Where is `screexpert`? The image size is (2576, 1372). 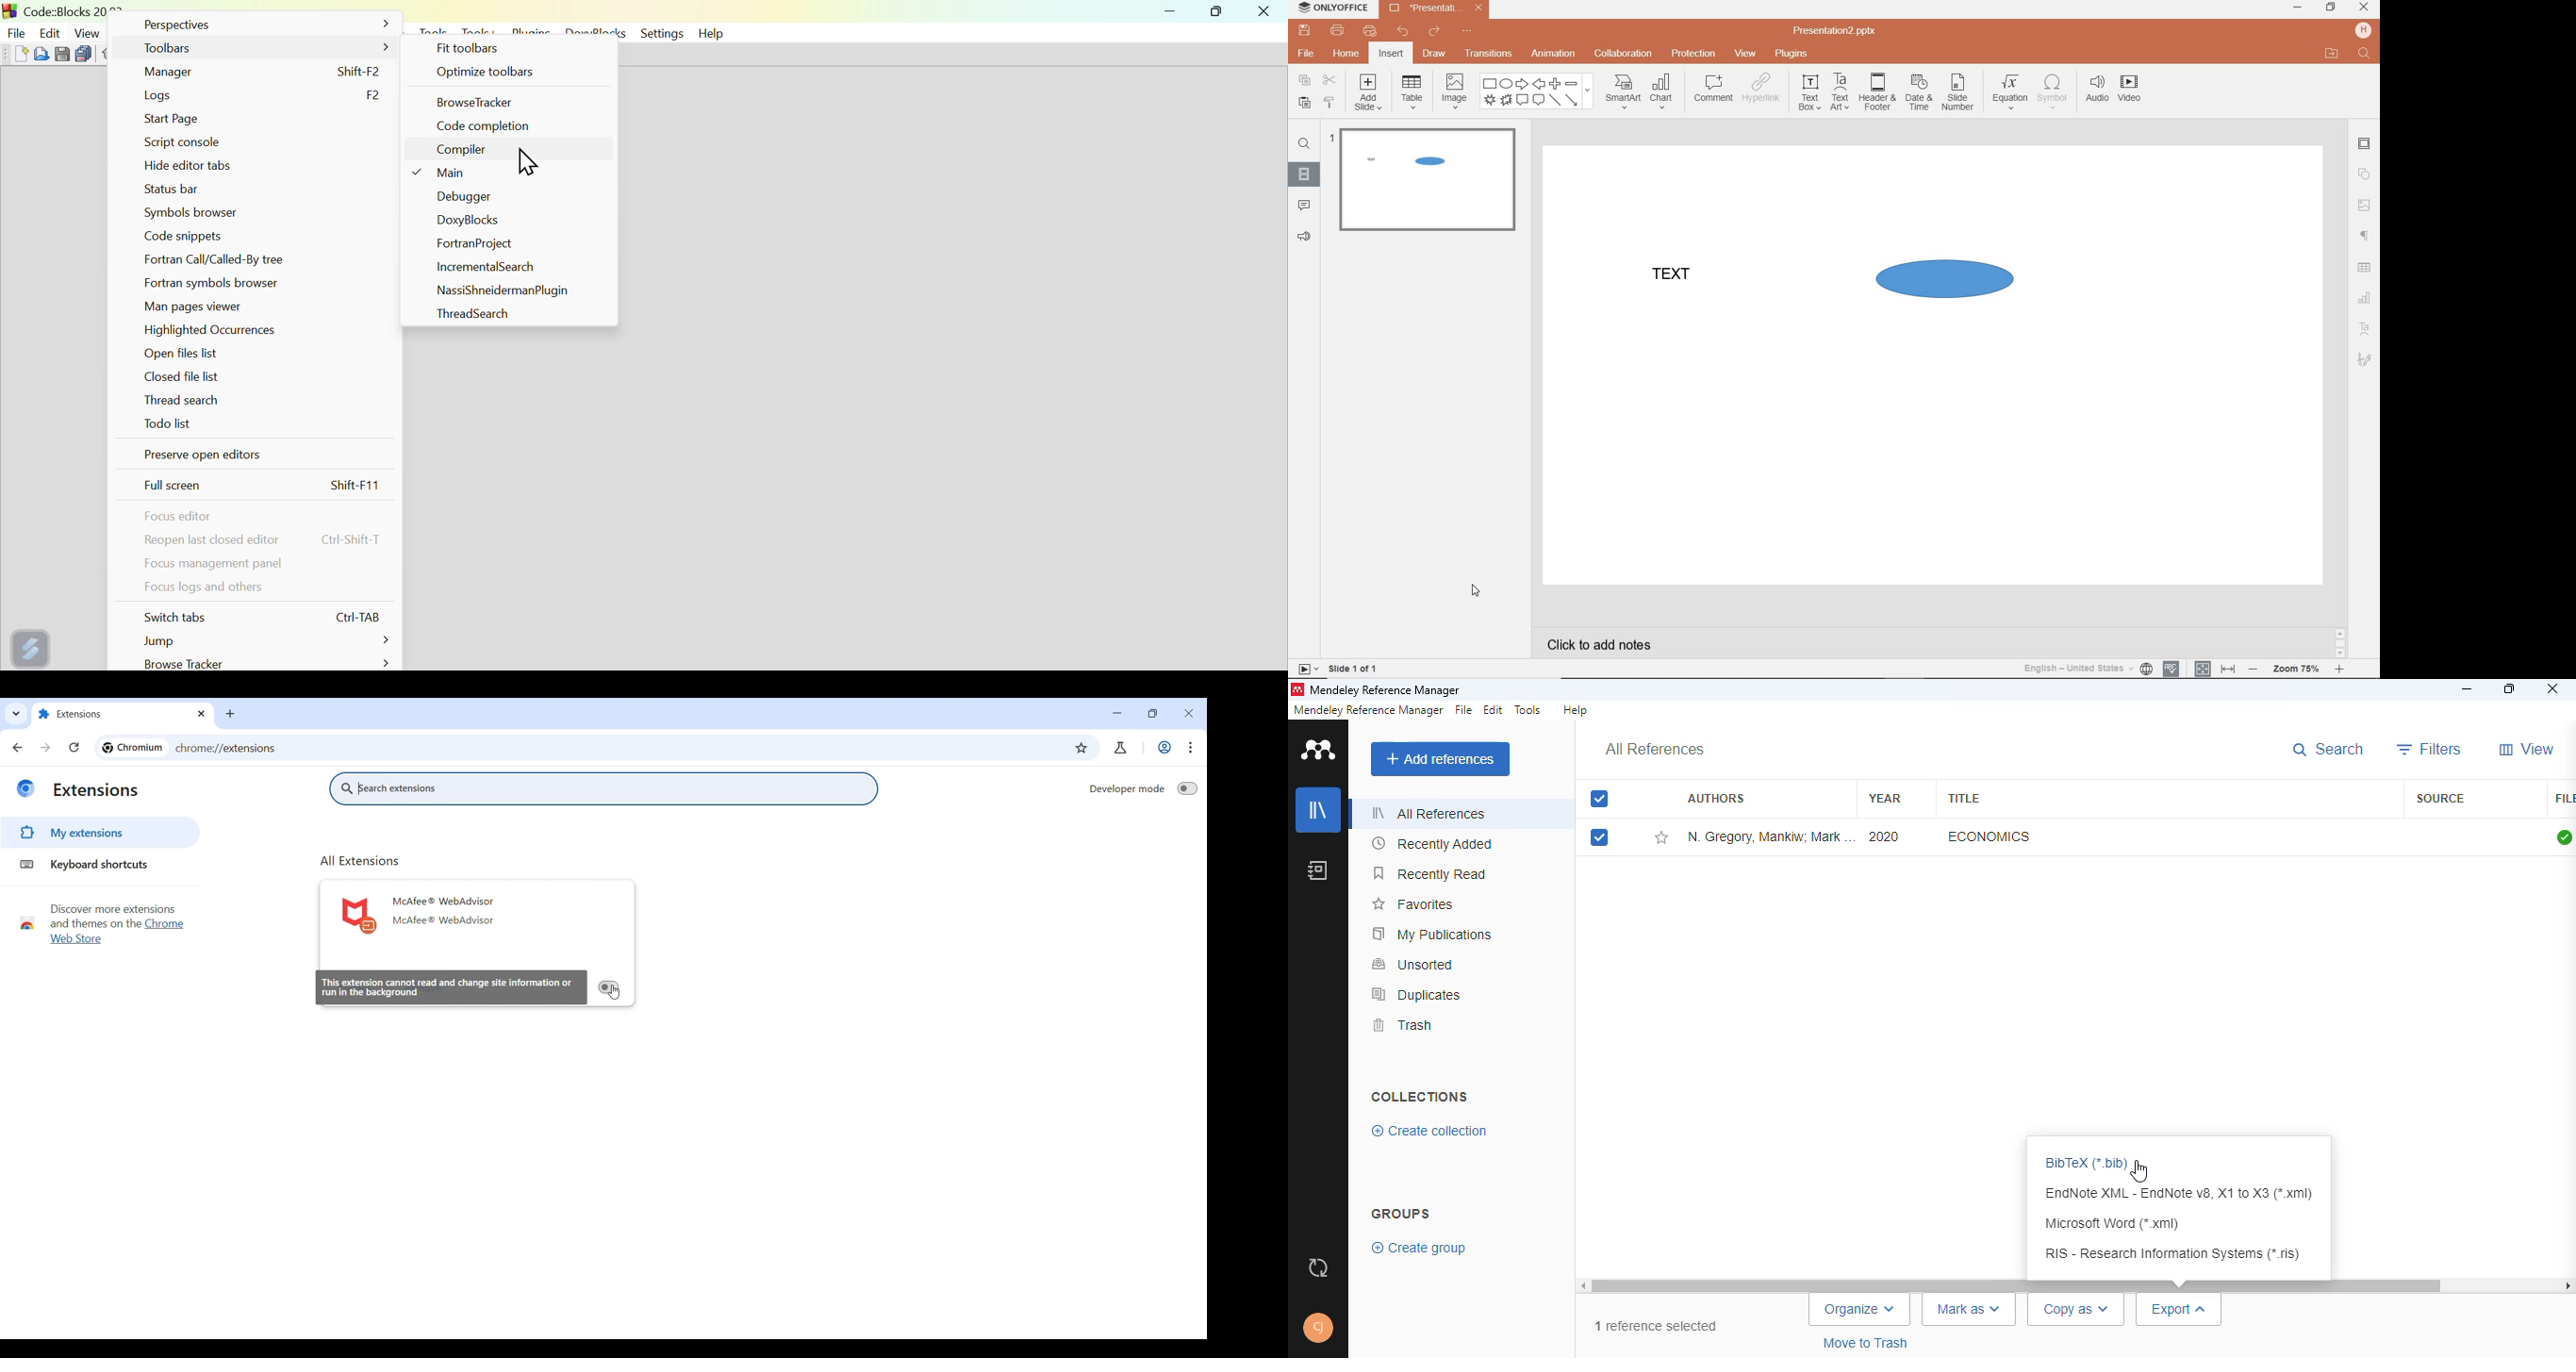 screexpert is located at coordinates (33, 646).